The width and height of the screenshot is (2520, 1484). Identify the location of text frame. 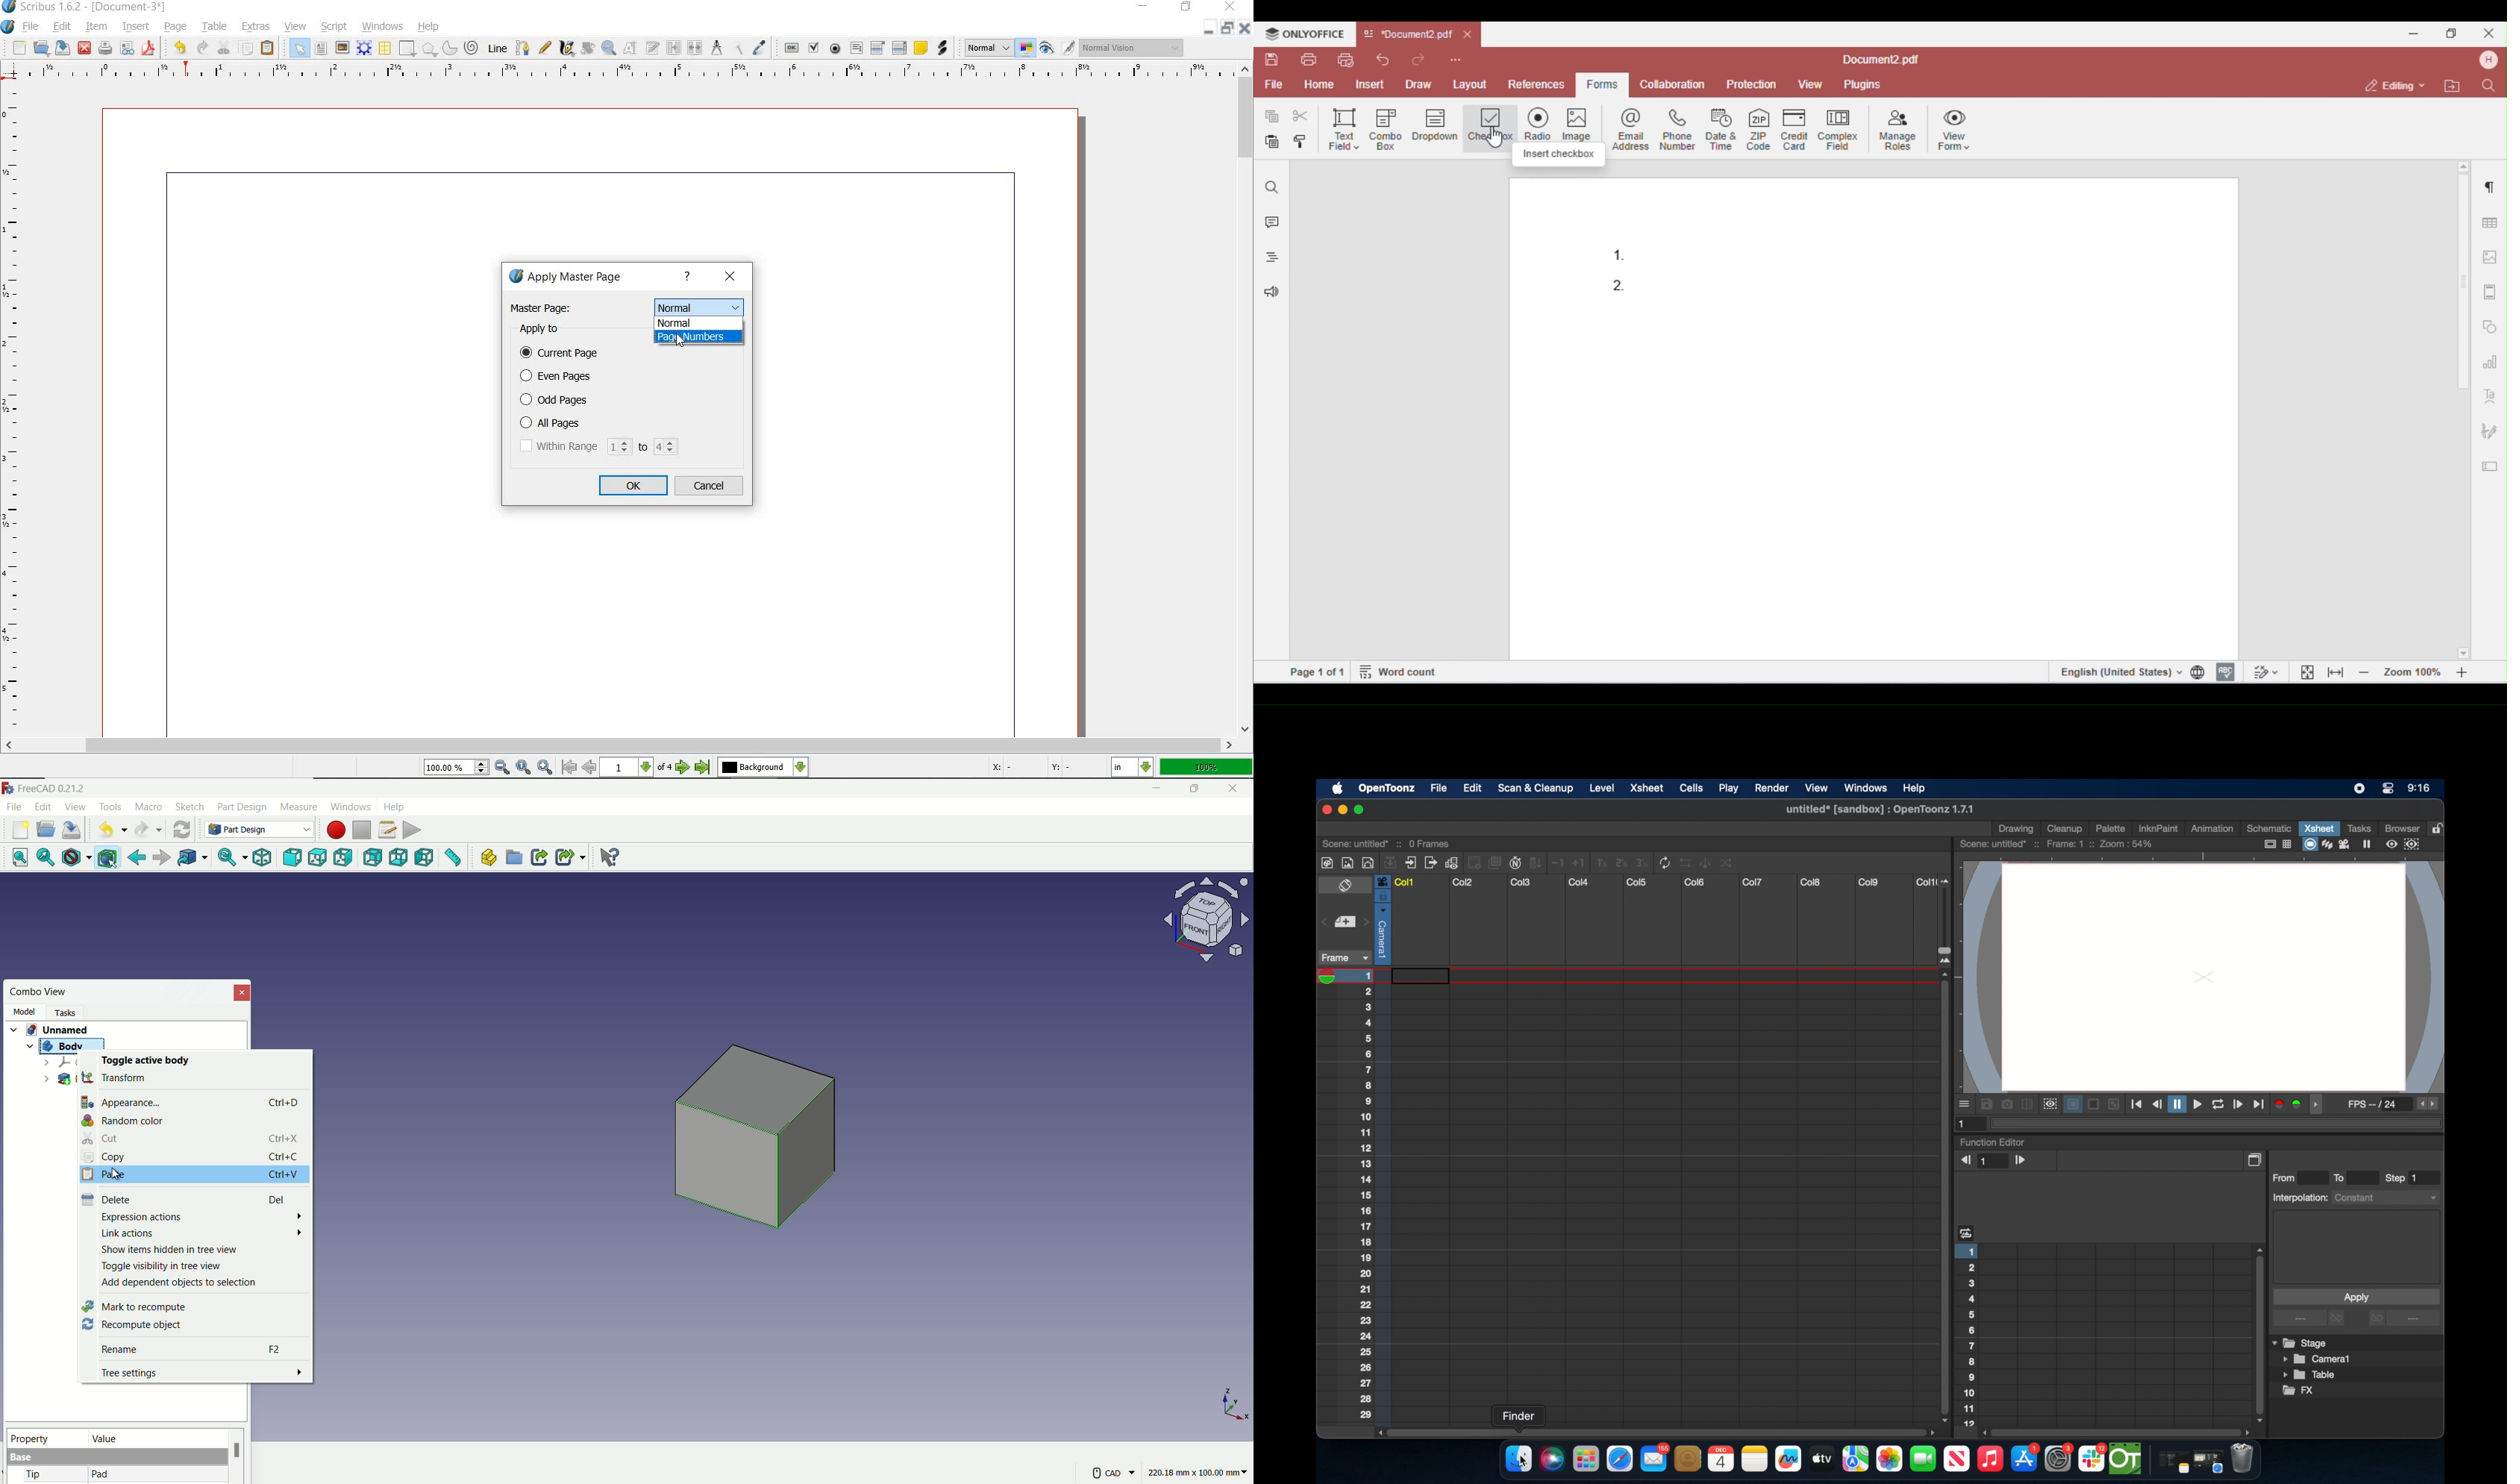
(320, 49).